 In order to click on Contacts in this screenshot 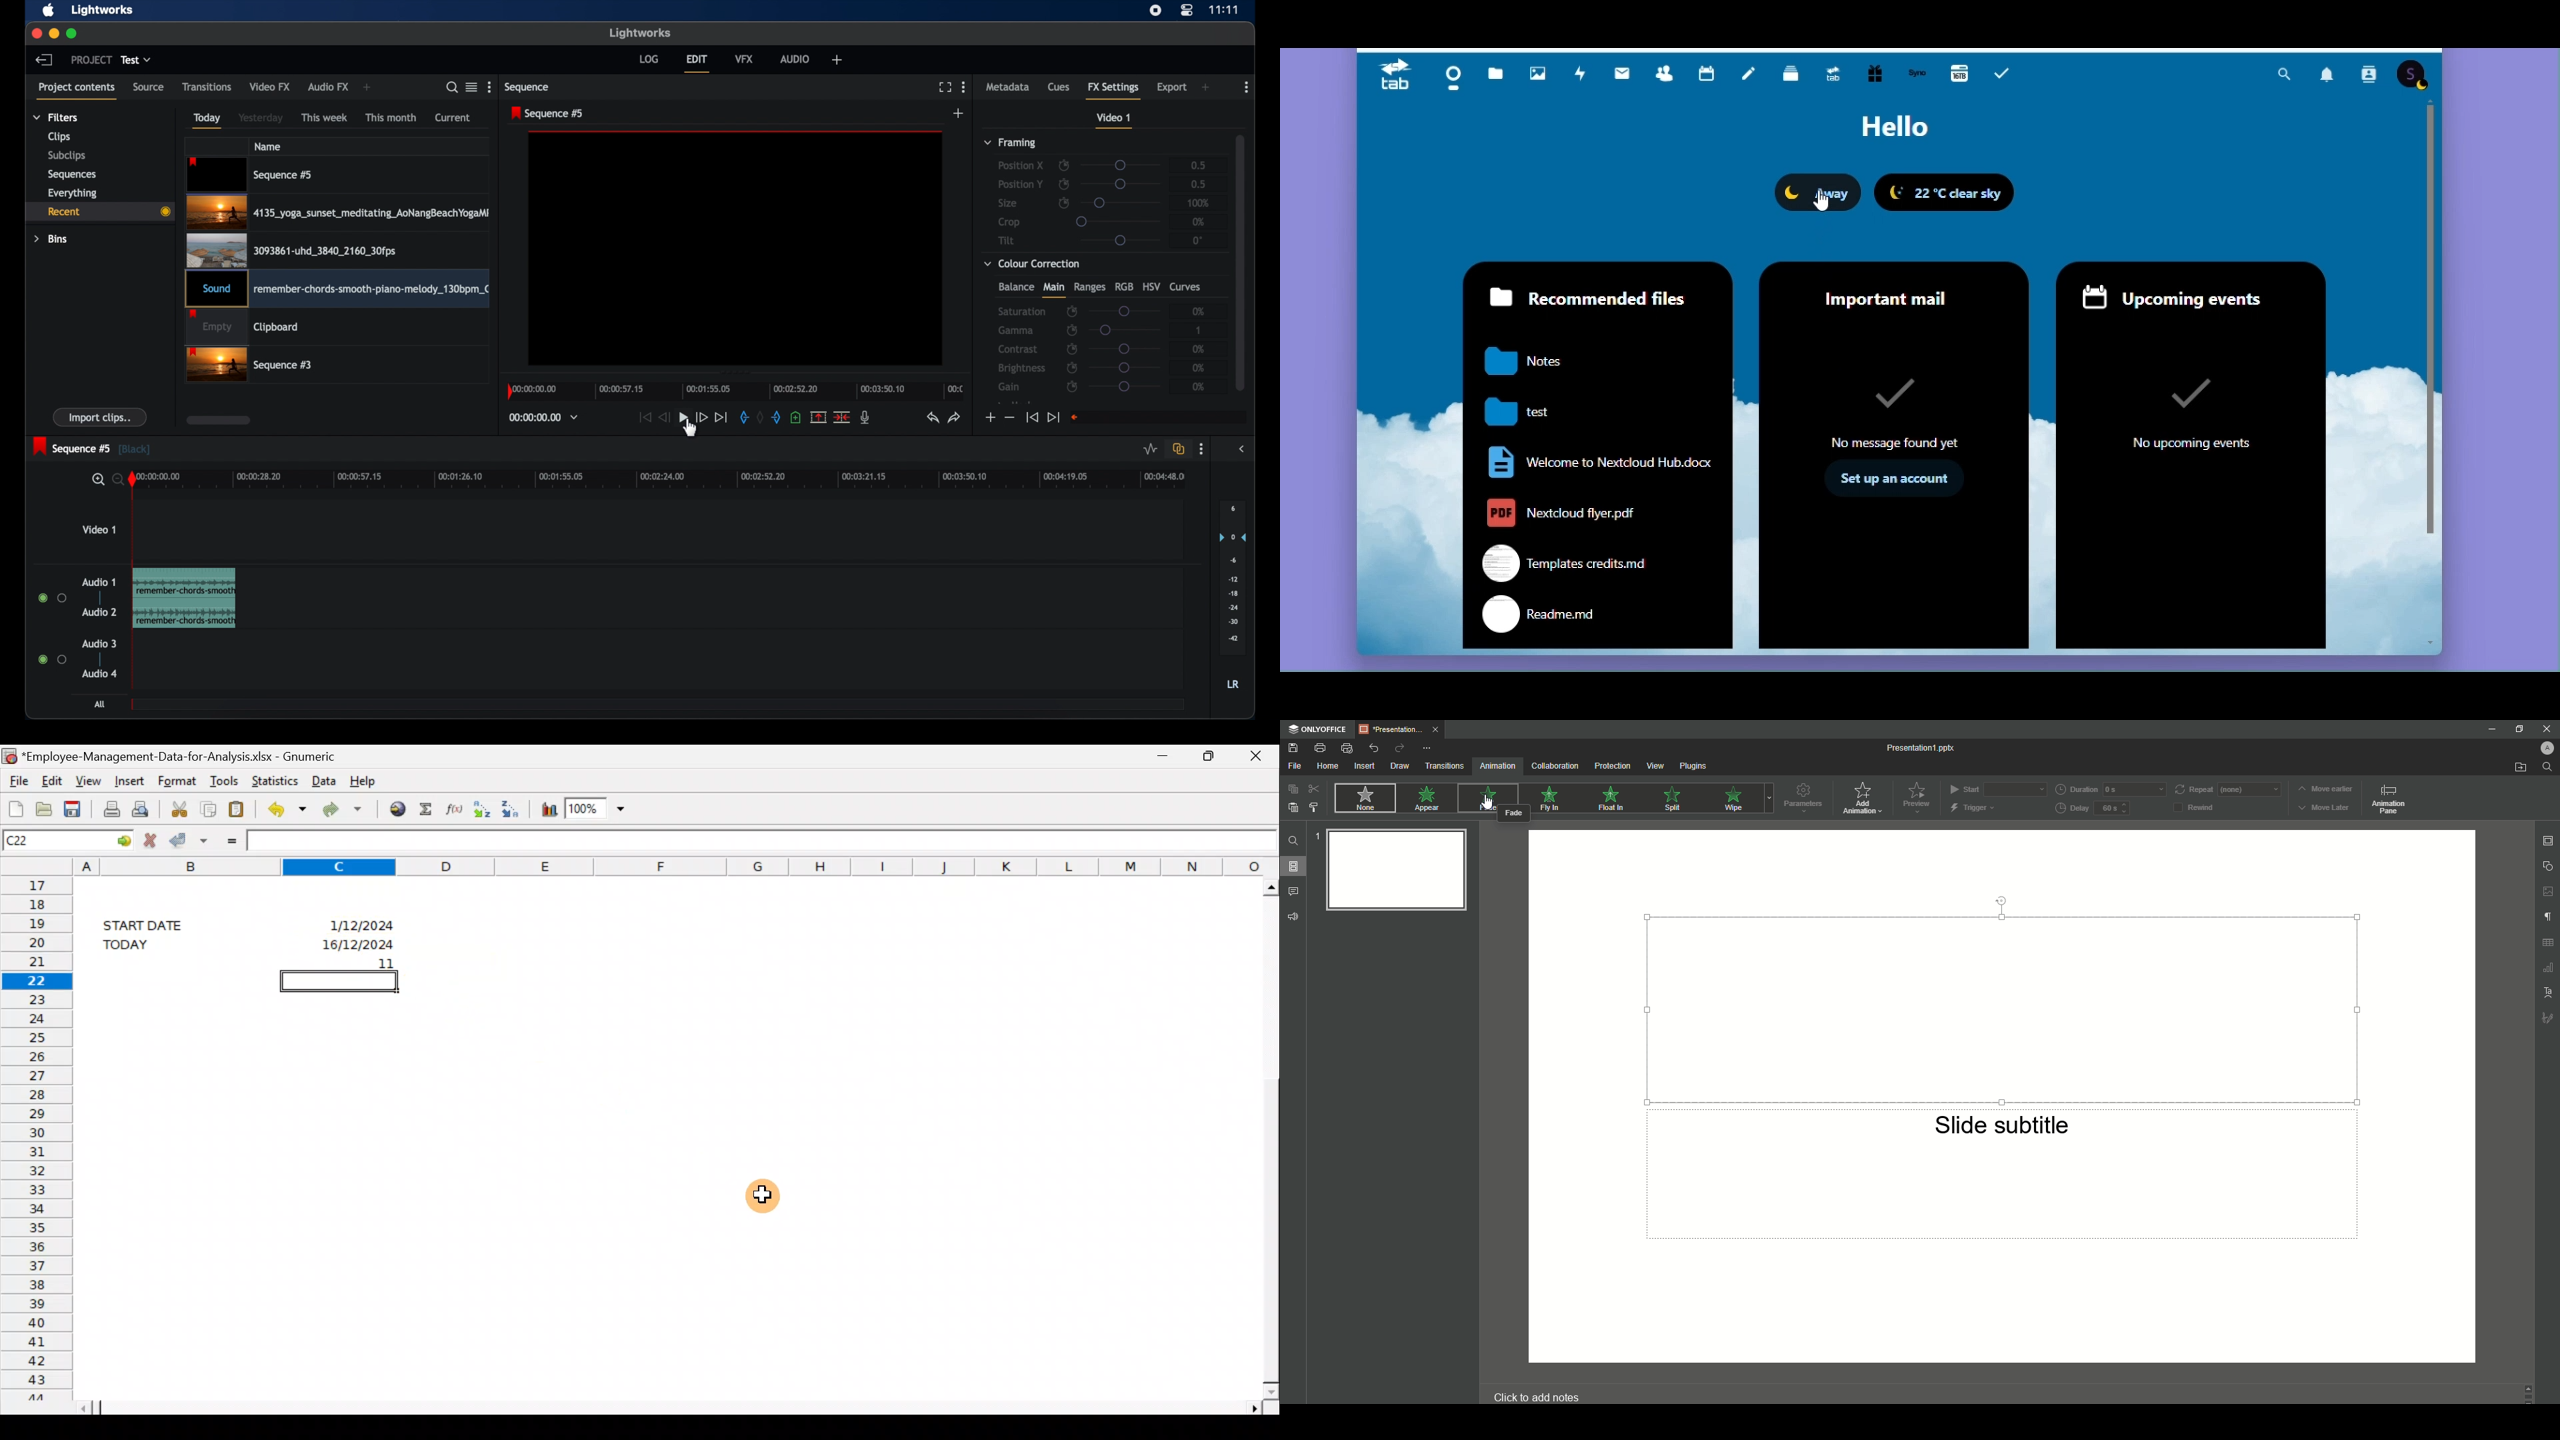, I will do `click(1664, 71)`.